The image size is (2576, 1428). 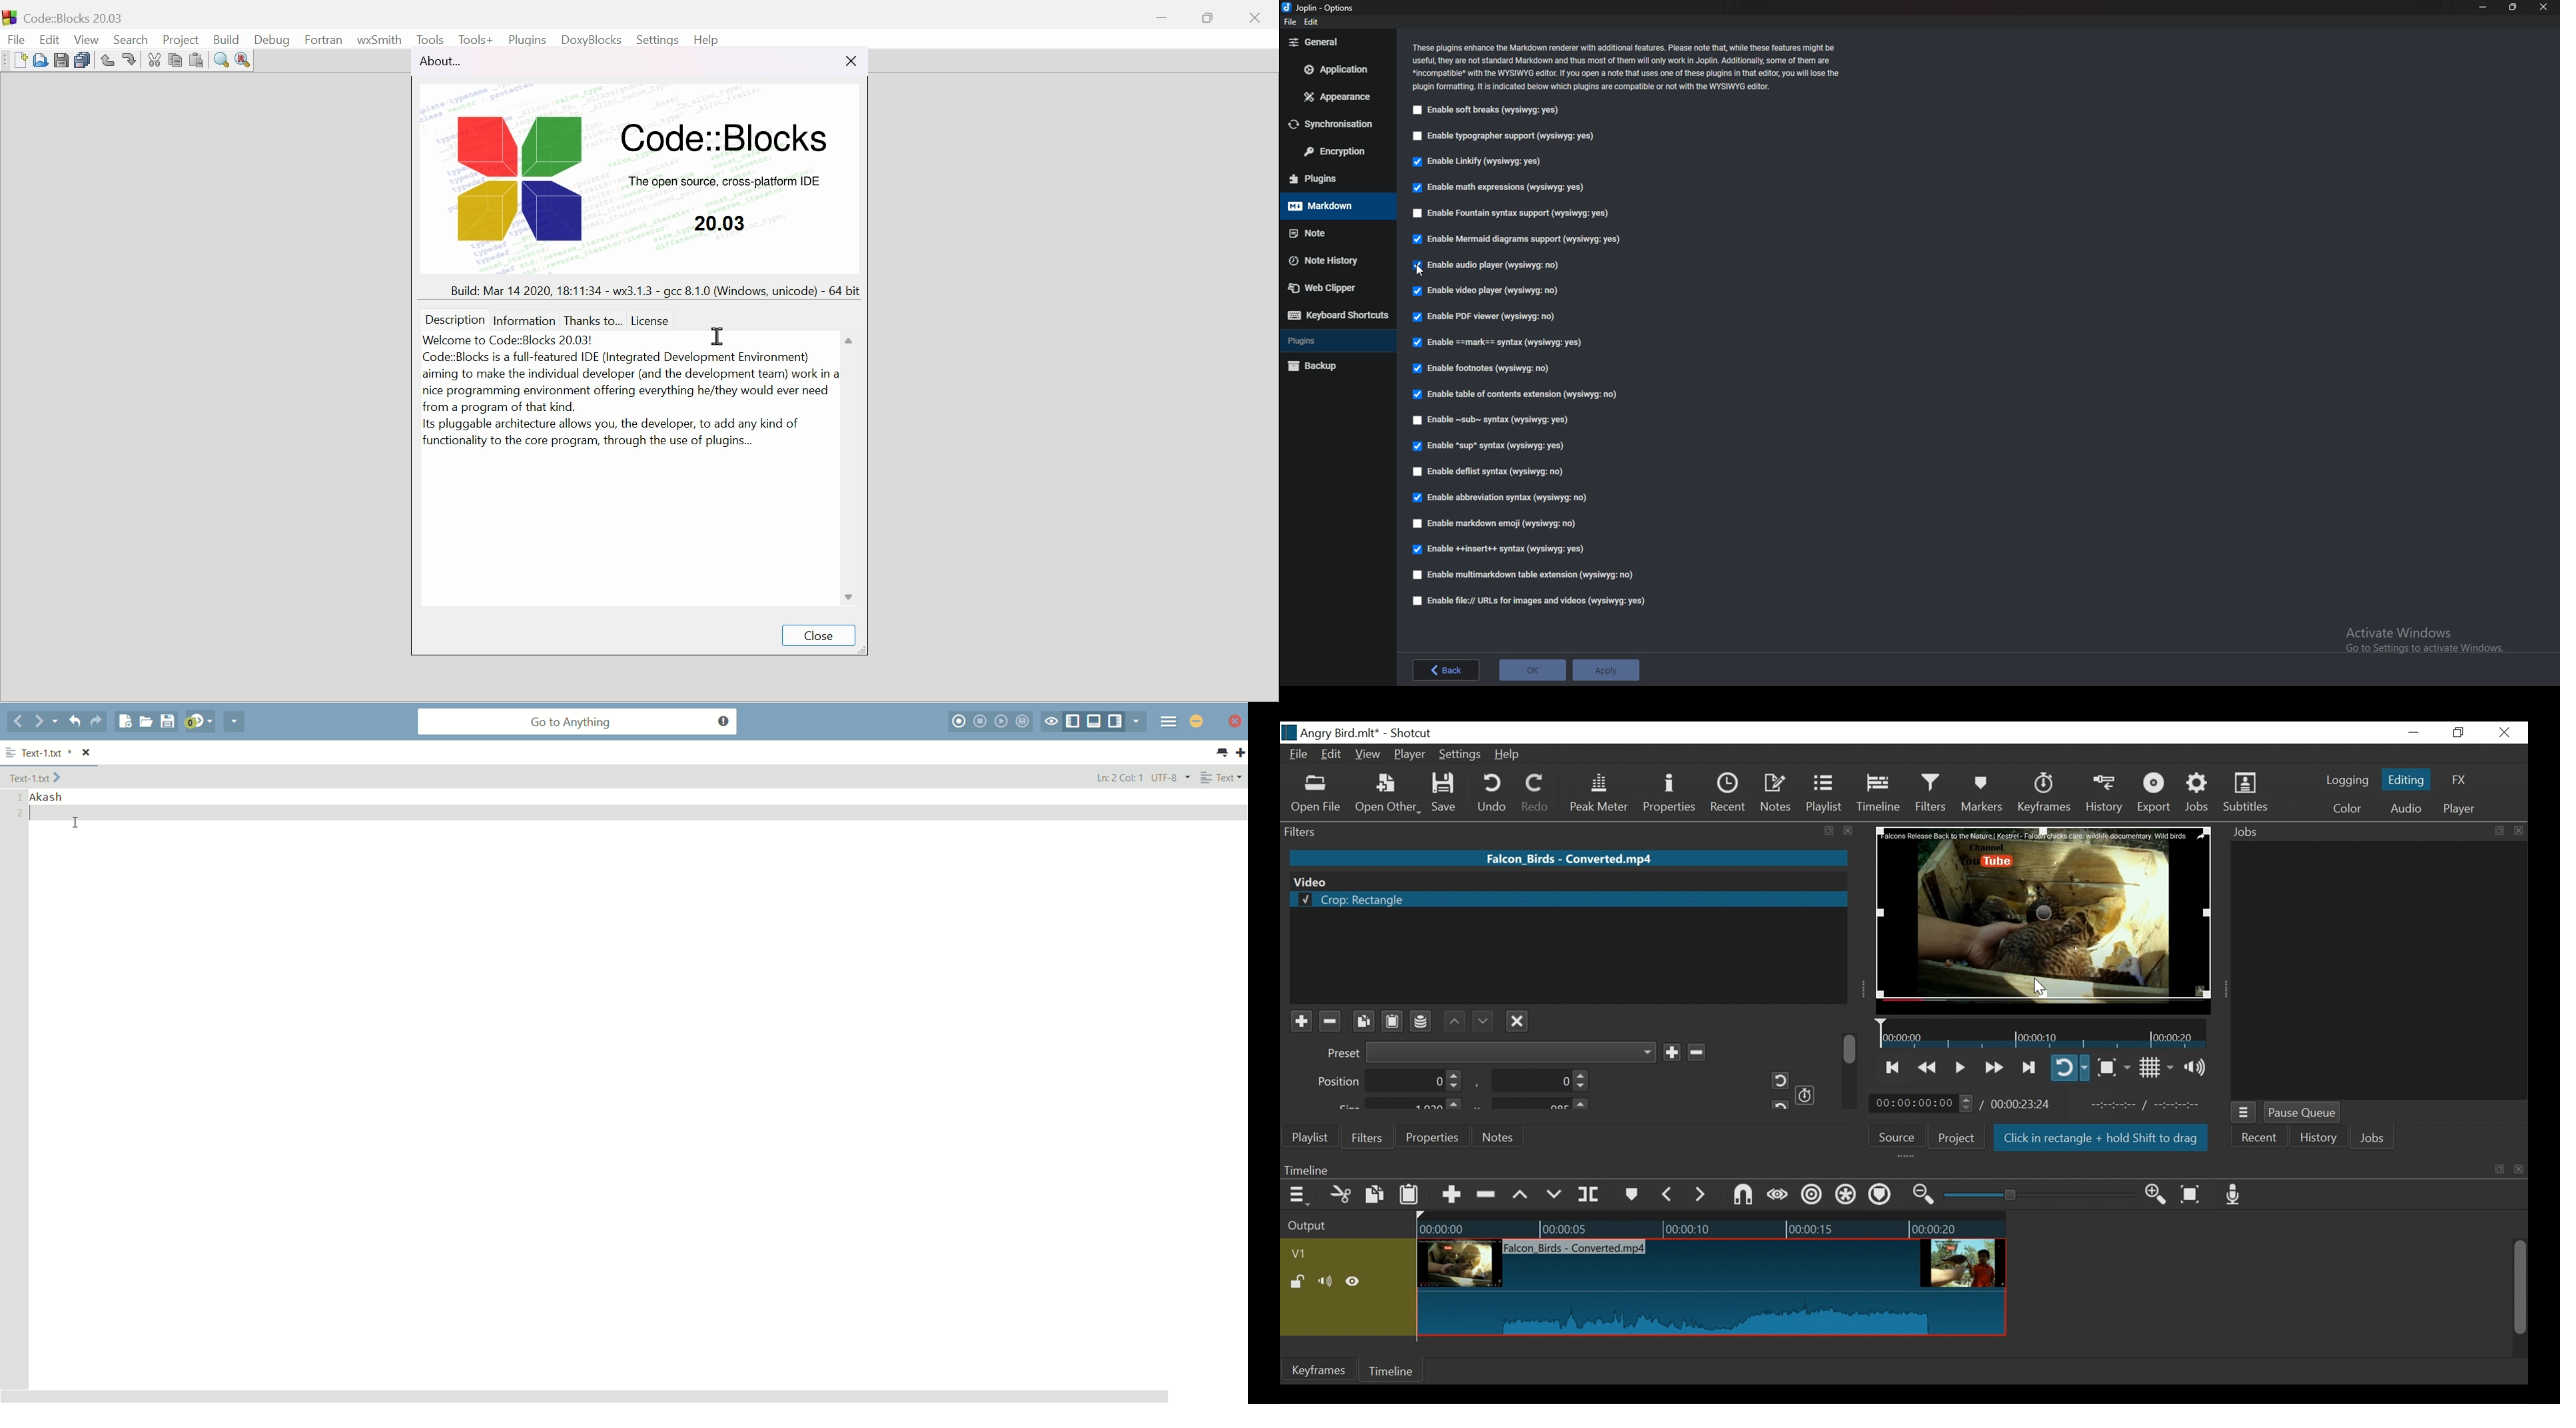 I want to click on copy, so click(x=2498, y=831).